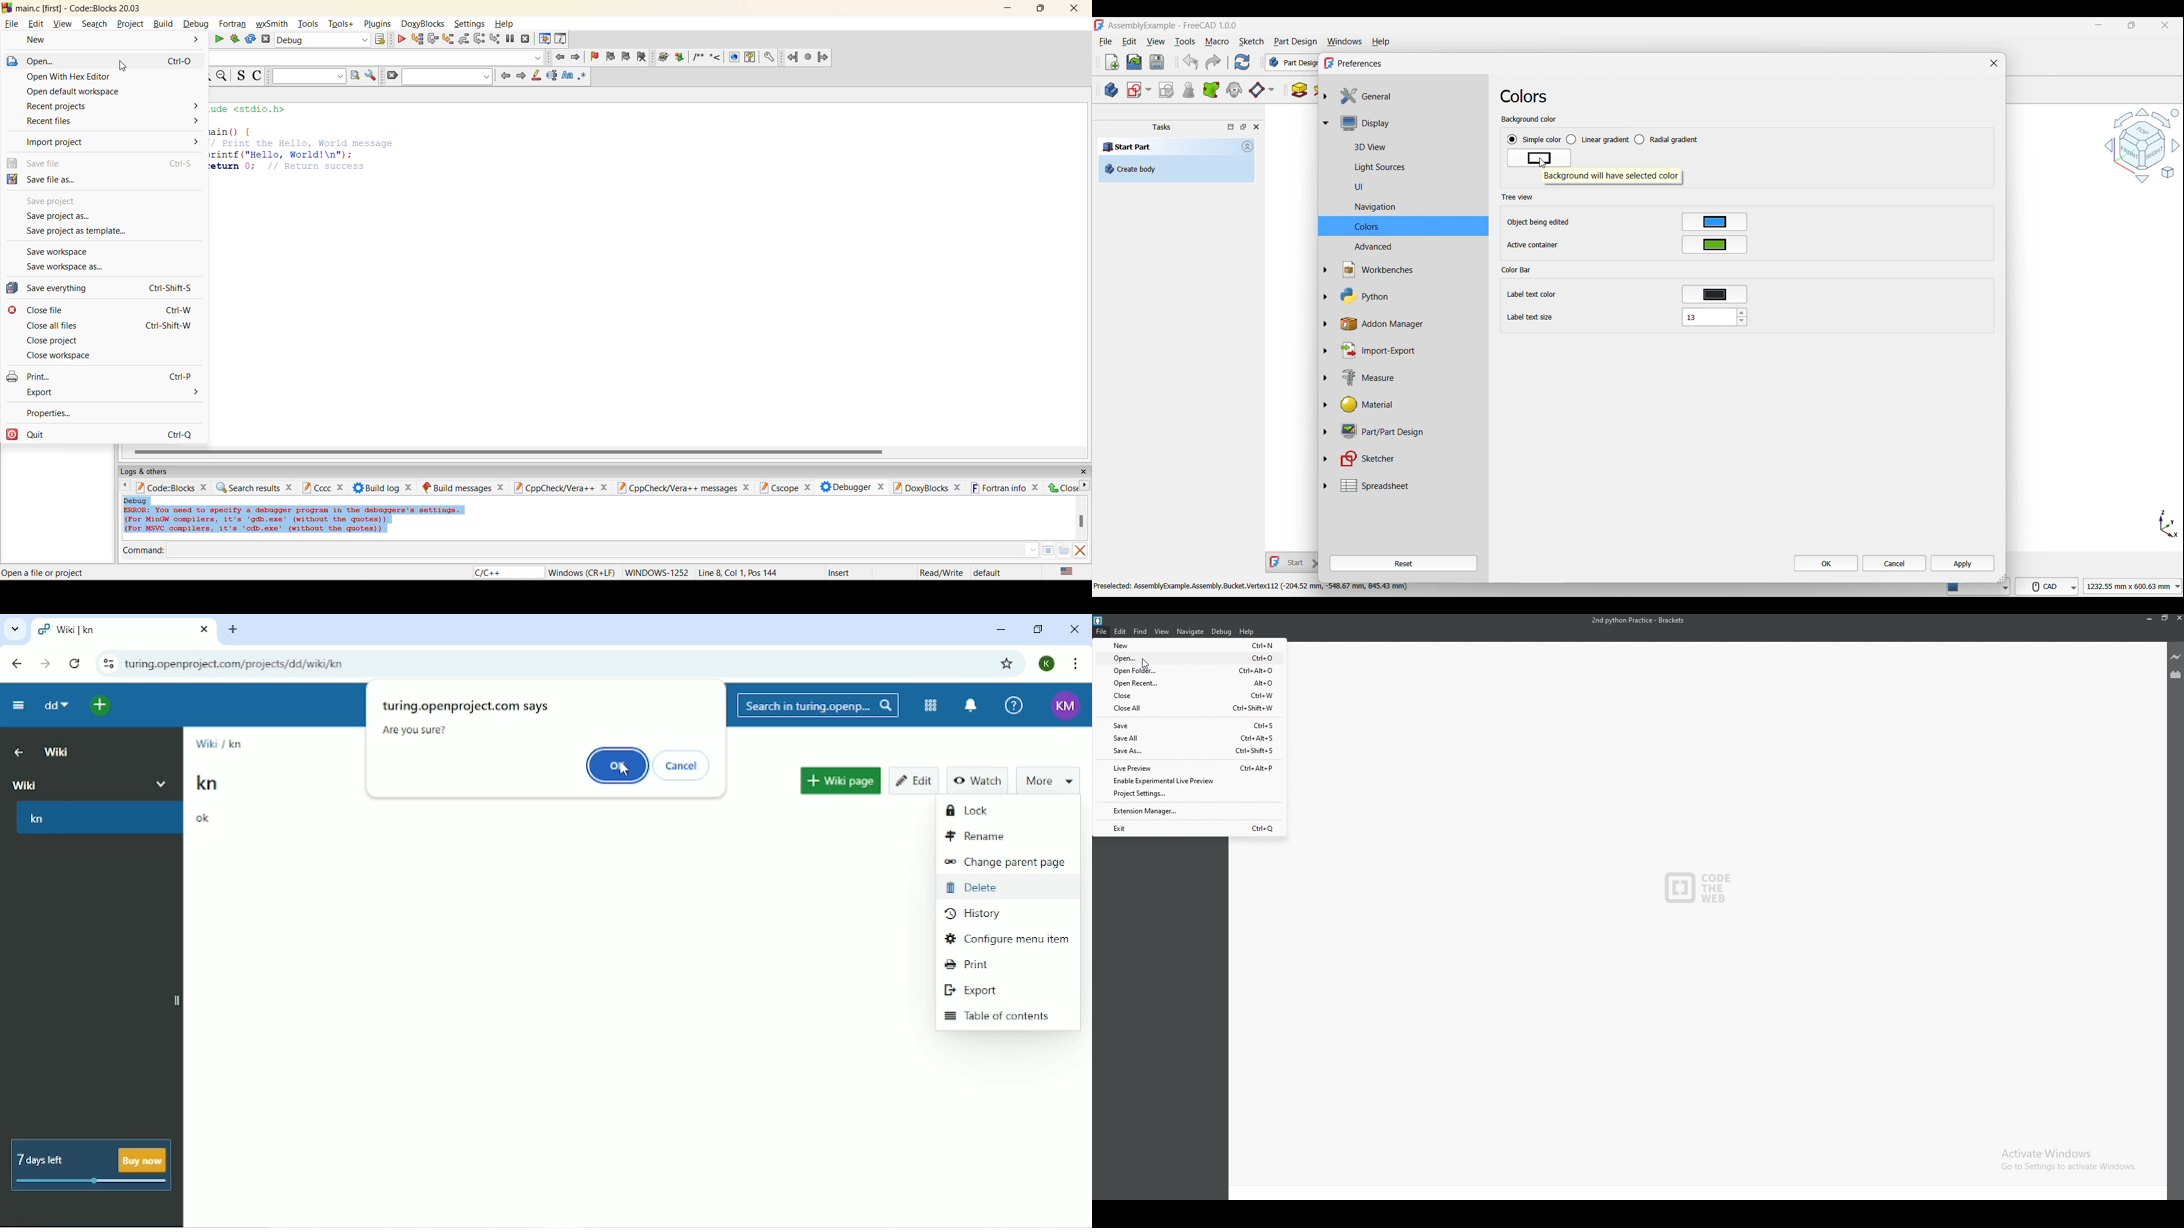 This screenshot has height=1232, width=2184. I want to click on Section title, so click(1517, 197).